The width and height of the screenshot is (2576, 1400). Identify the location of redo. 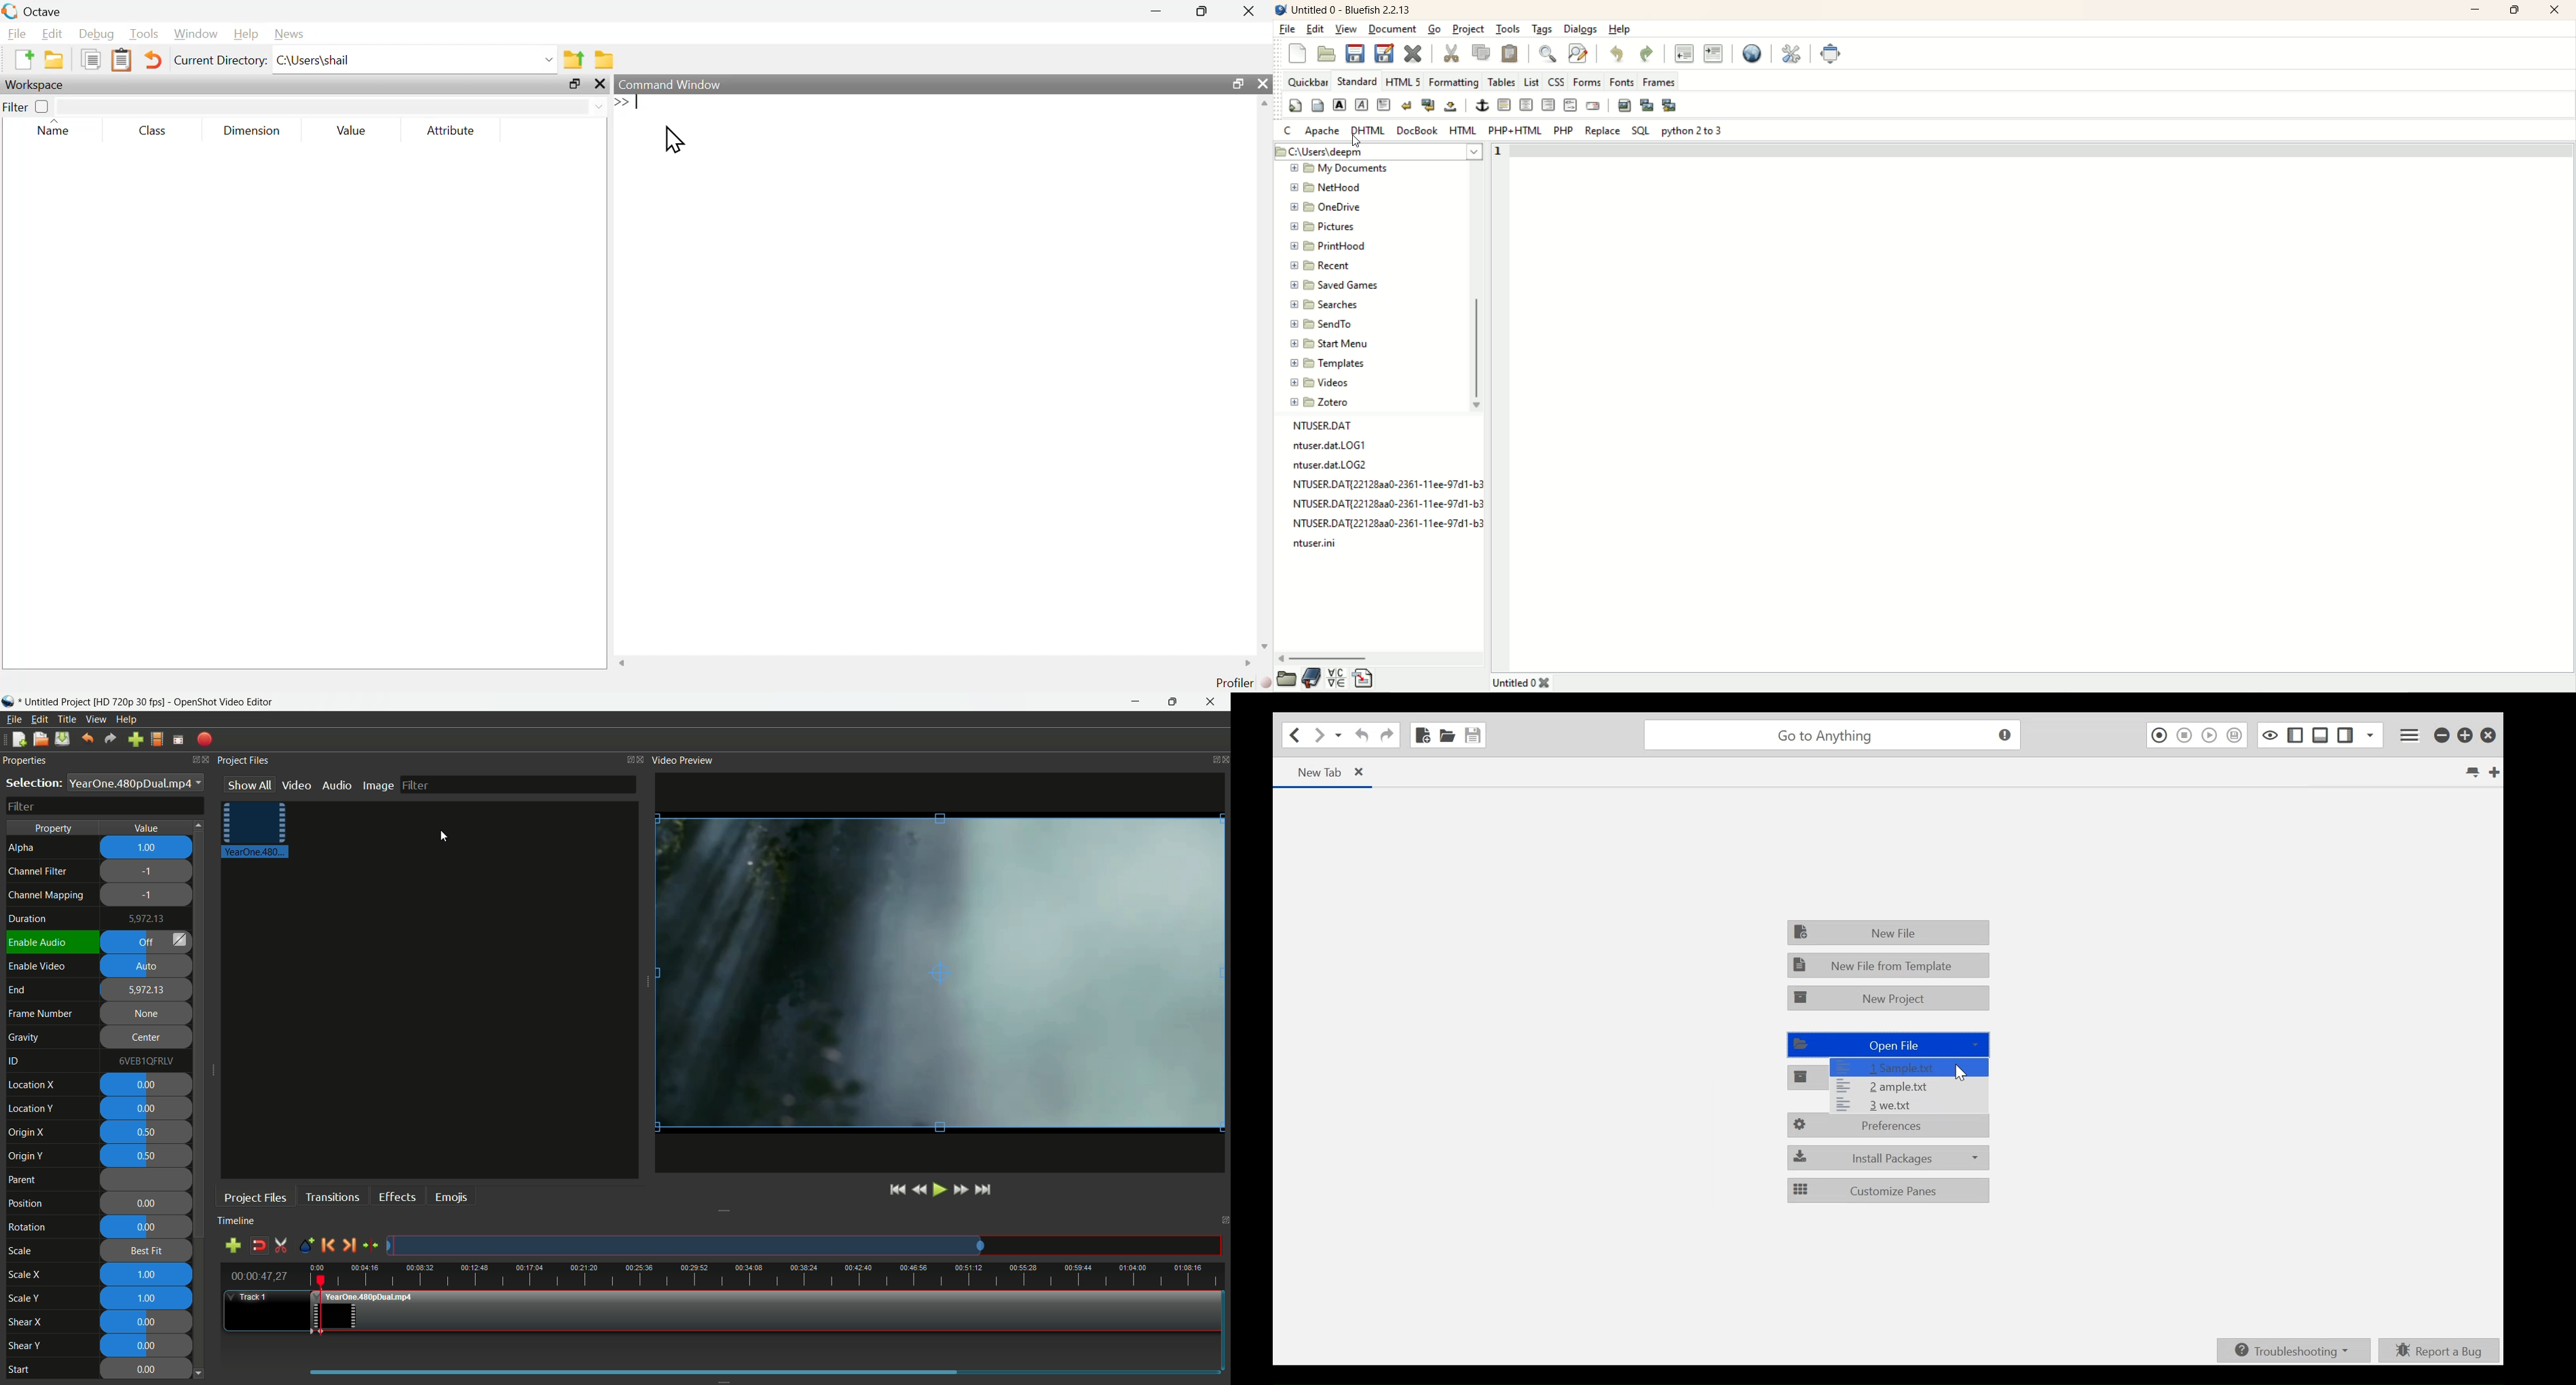
(1647, 54).